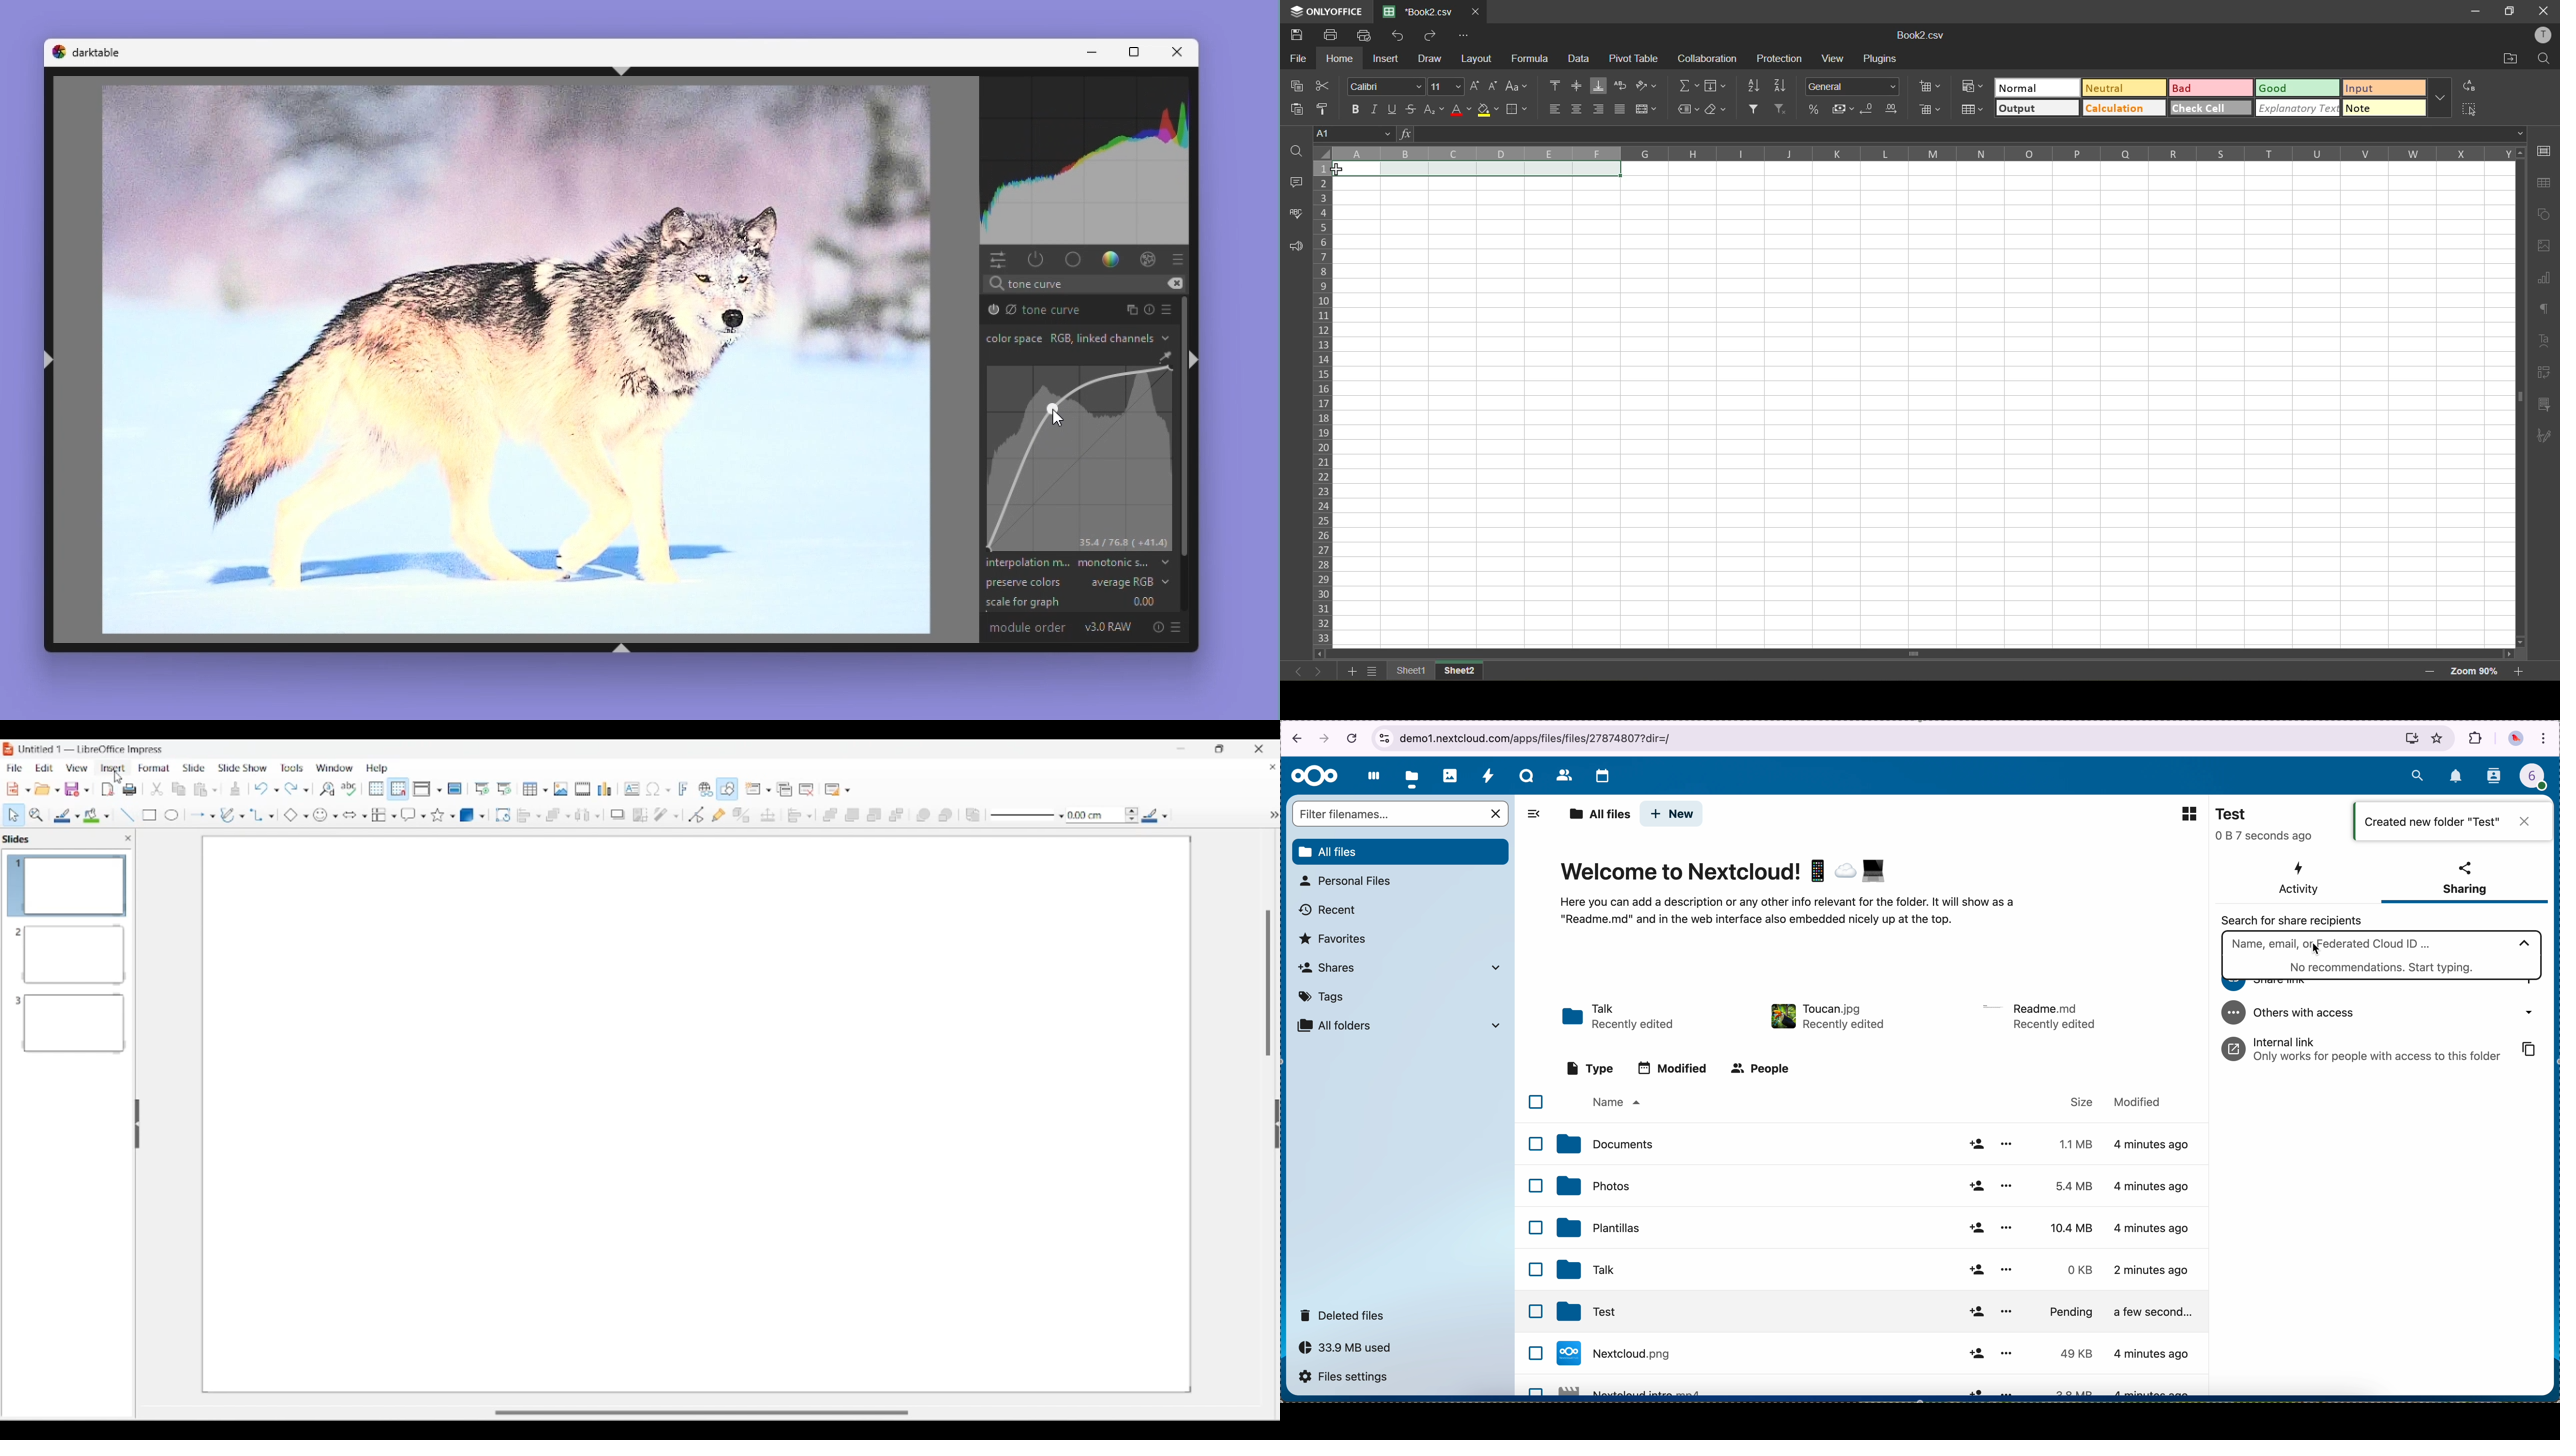 This screenshot has height=1456, width=2576. I want to click on orientation, so click(1648, 86).